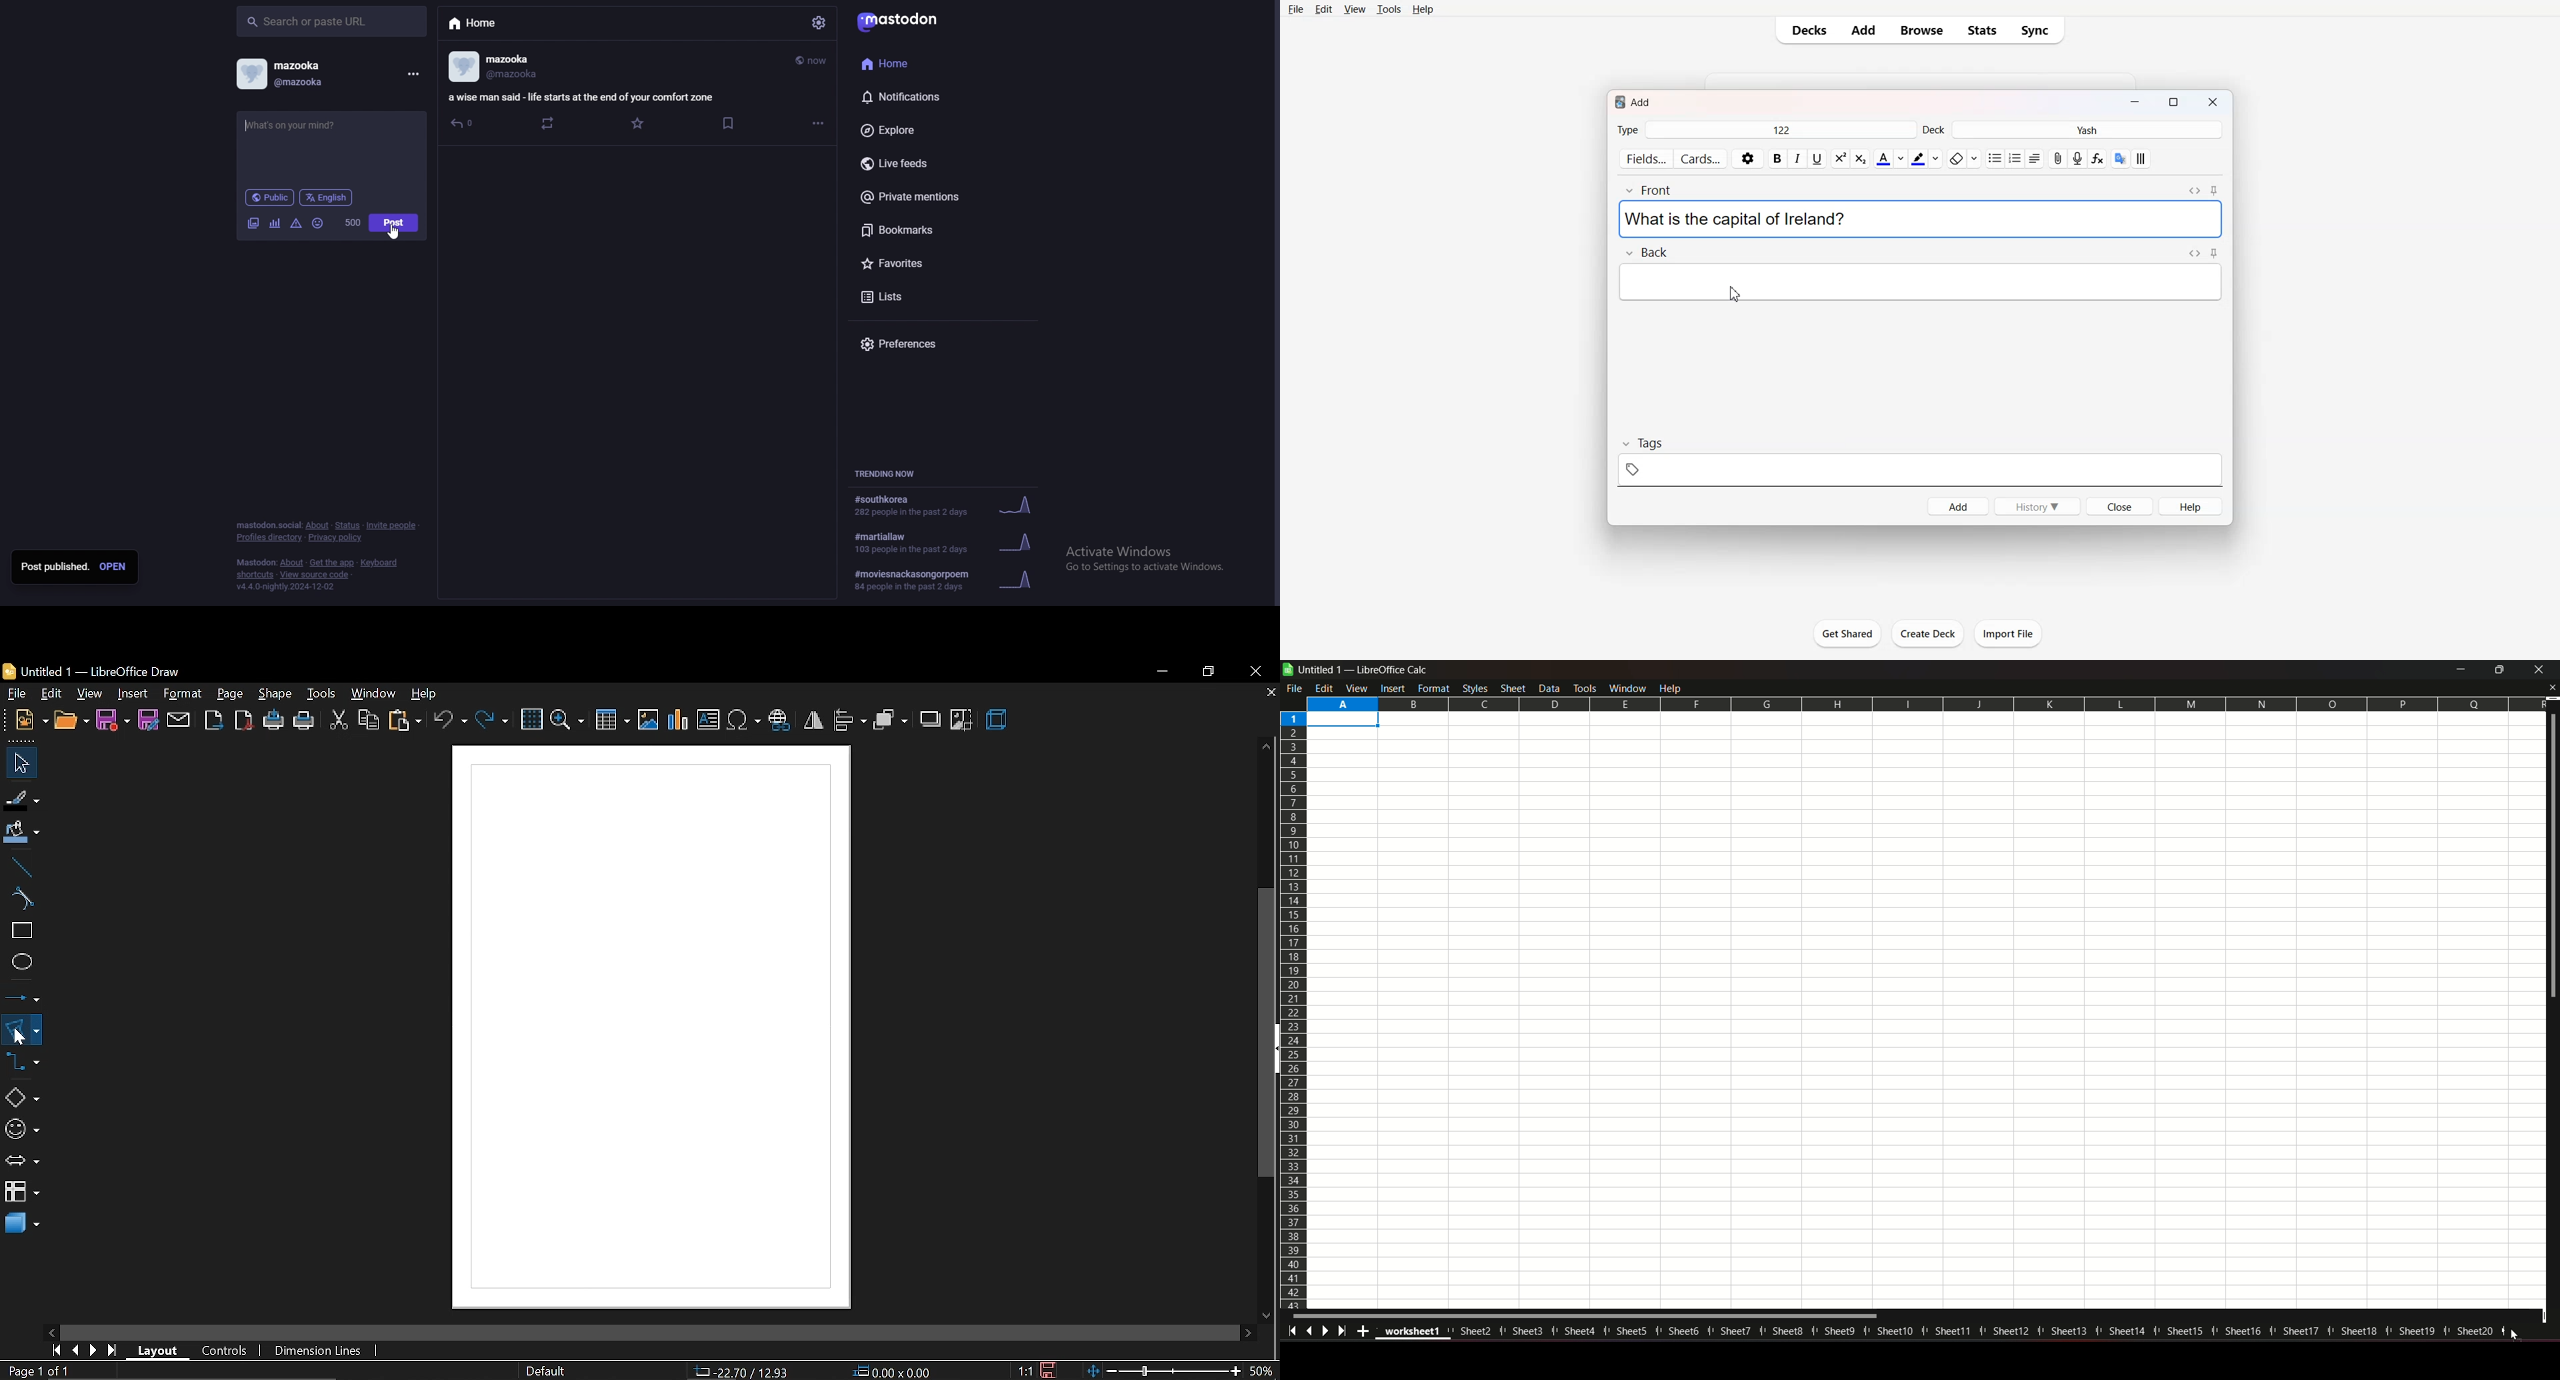 The image size is (2576, 1400). Describe the element at coordinates (2191, 506) in the screenshot. I see `Help` at that location.